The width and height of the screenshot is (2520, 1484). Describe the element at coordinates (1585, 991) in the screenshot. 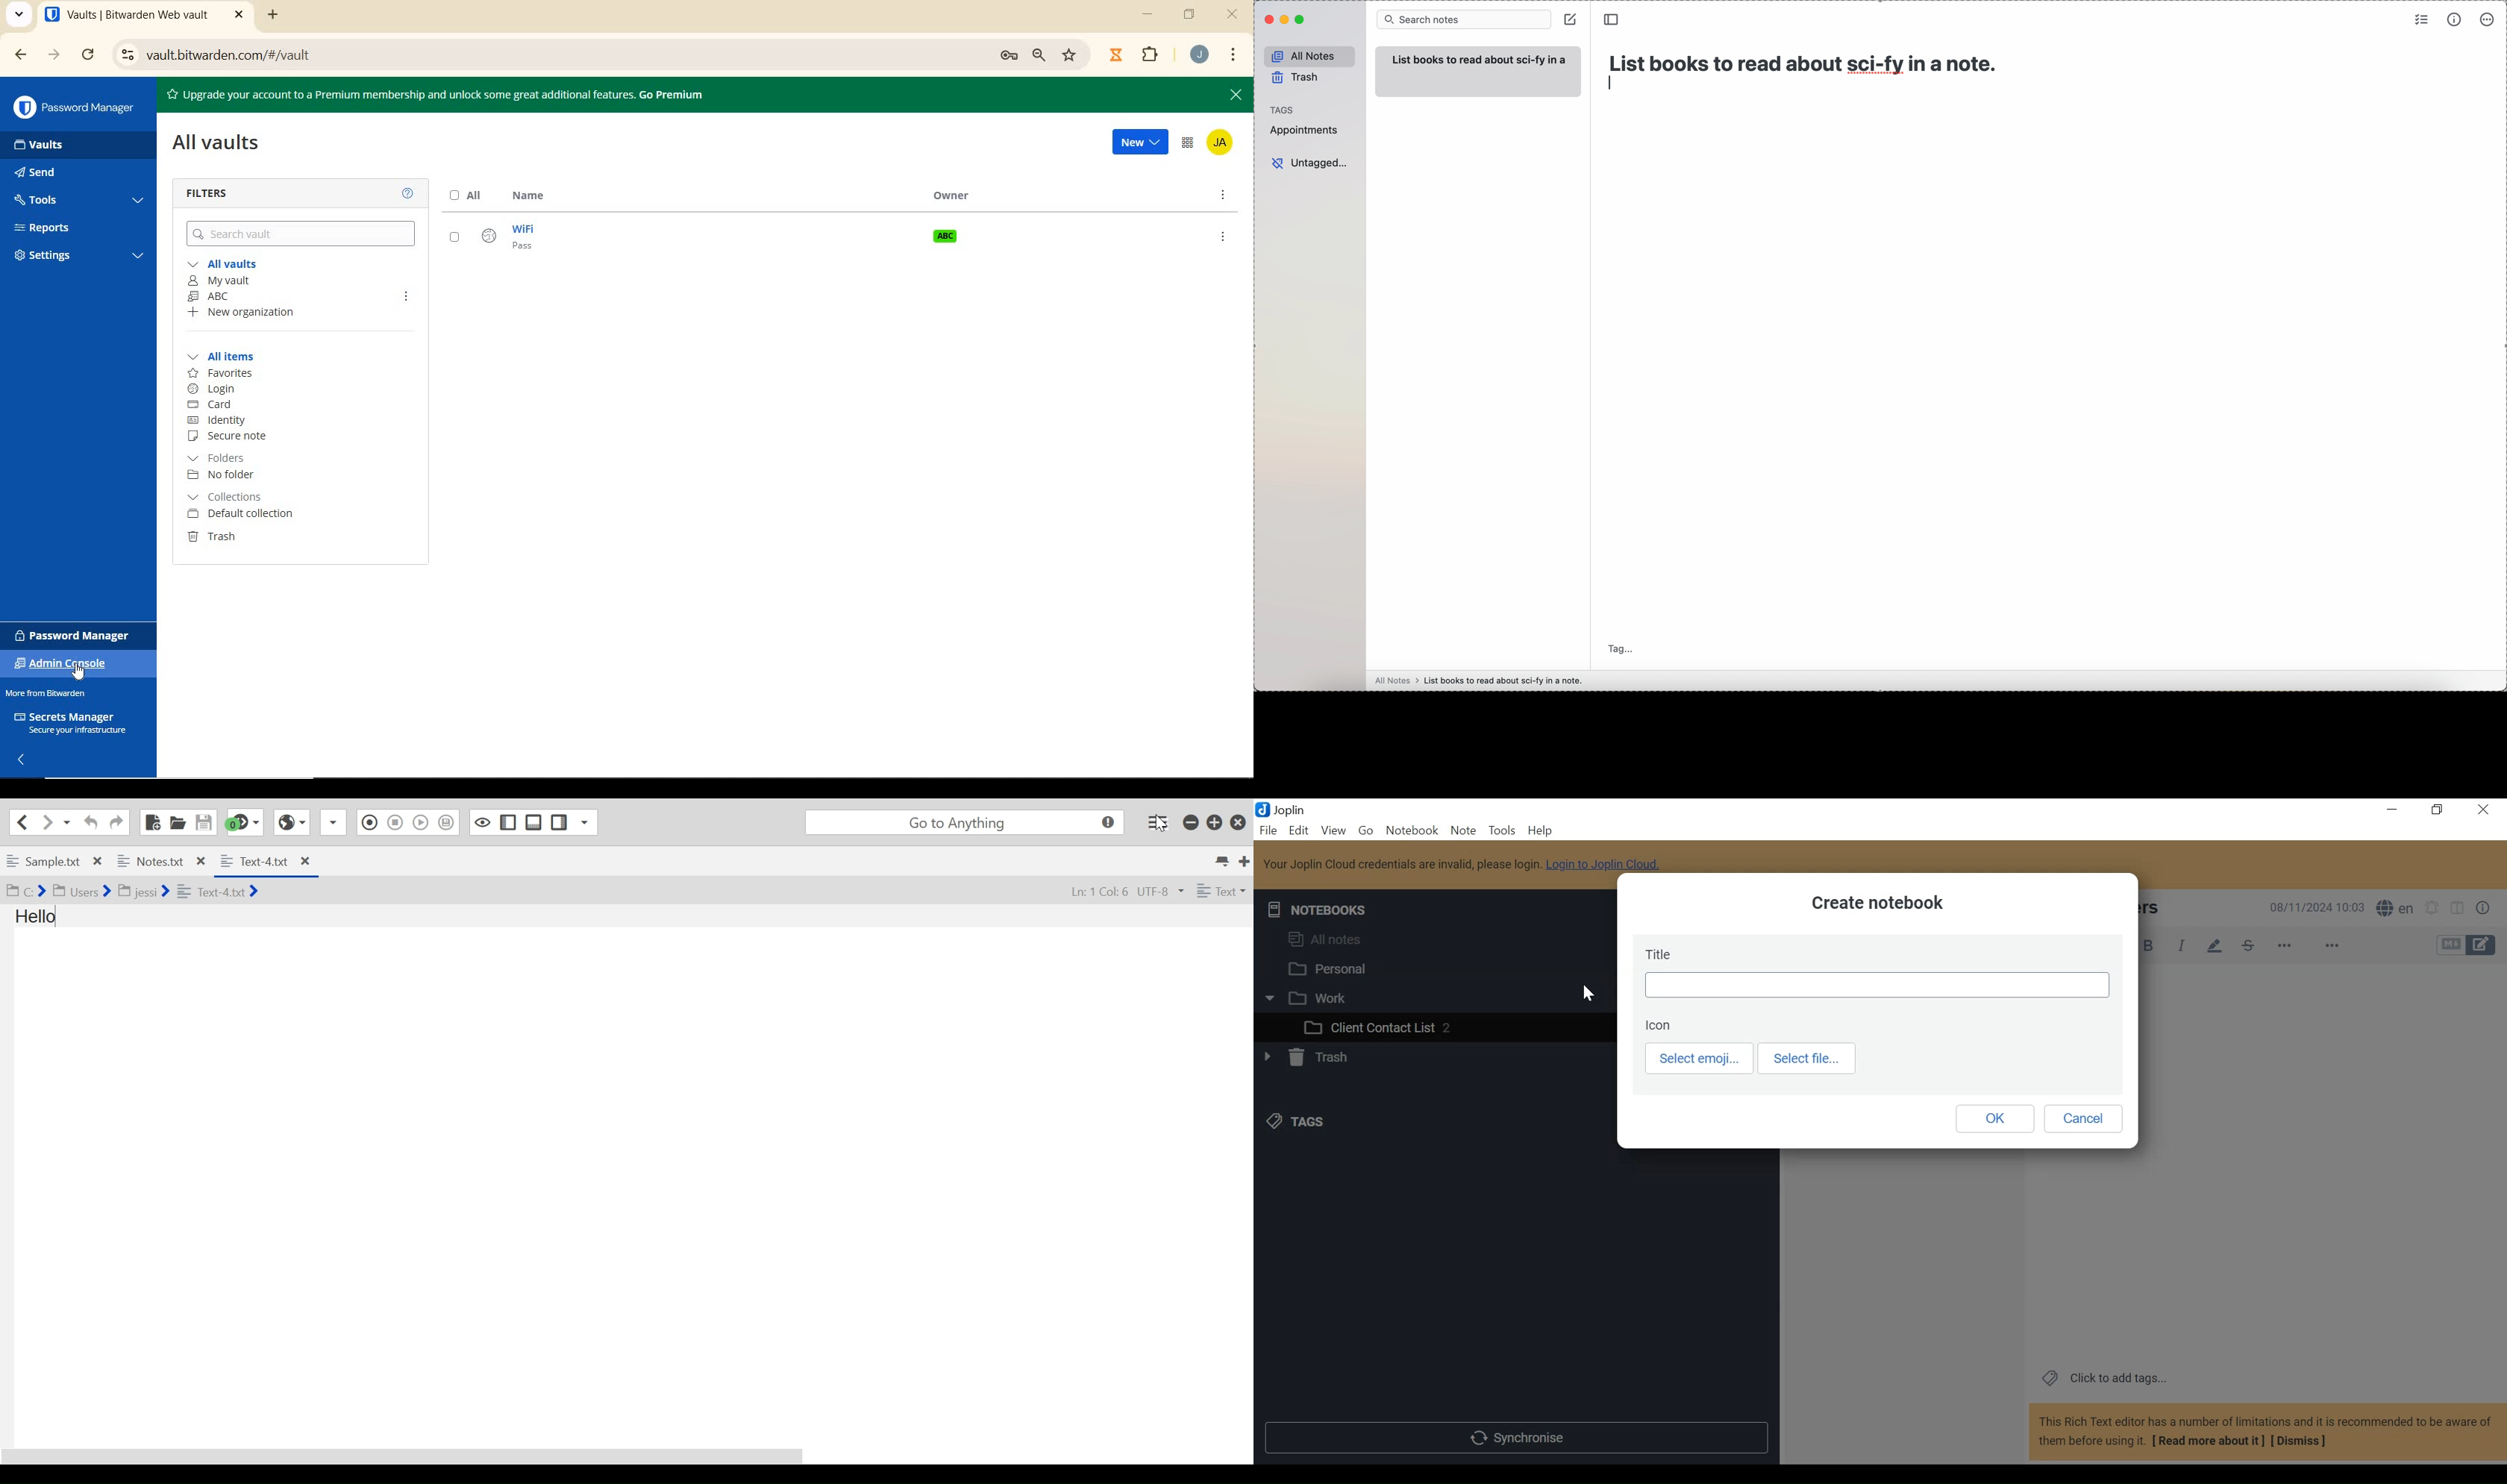

I see `cursor` at that location.